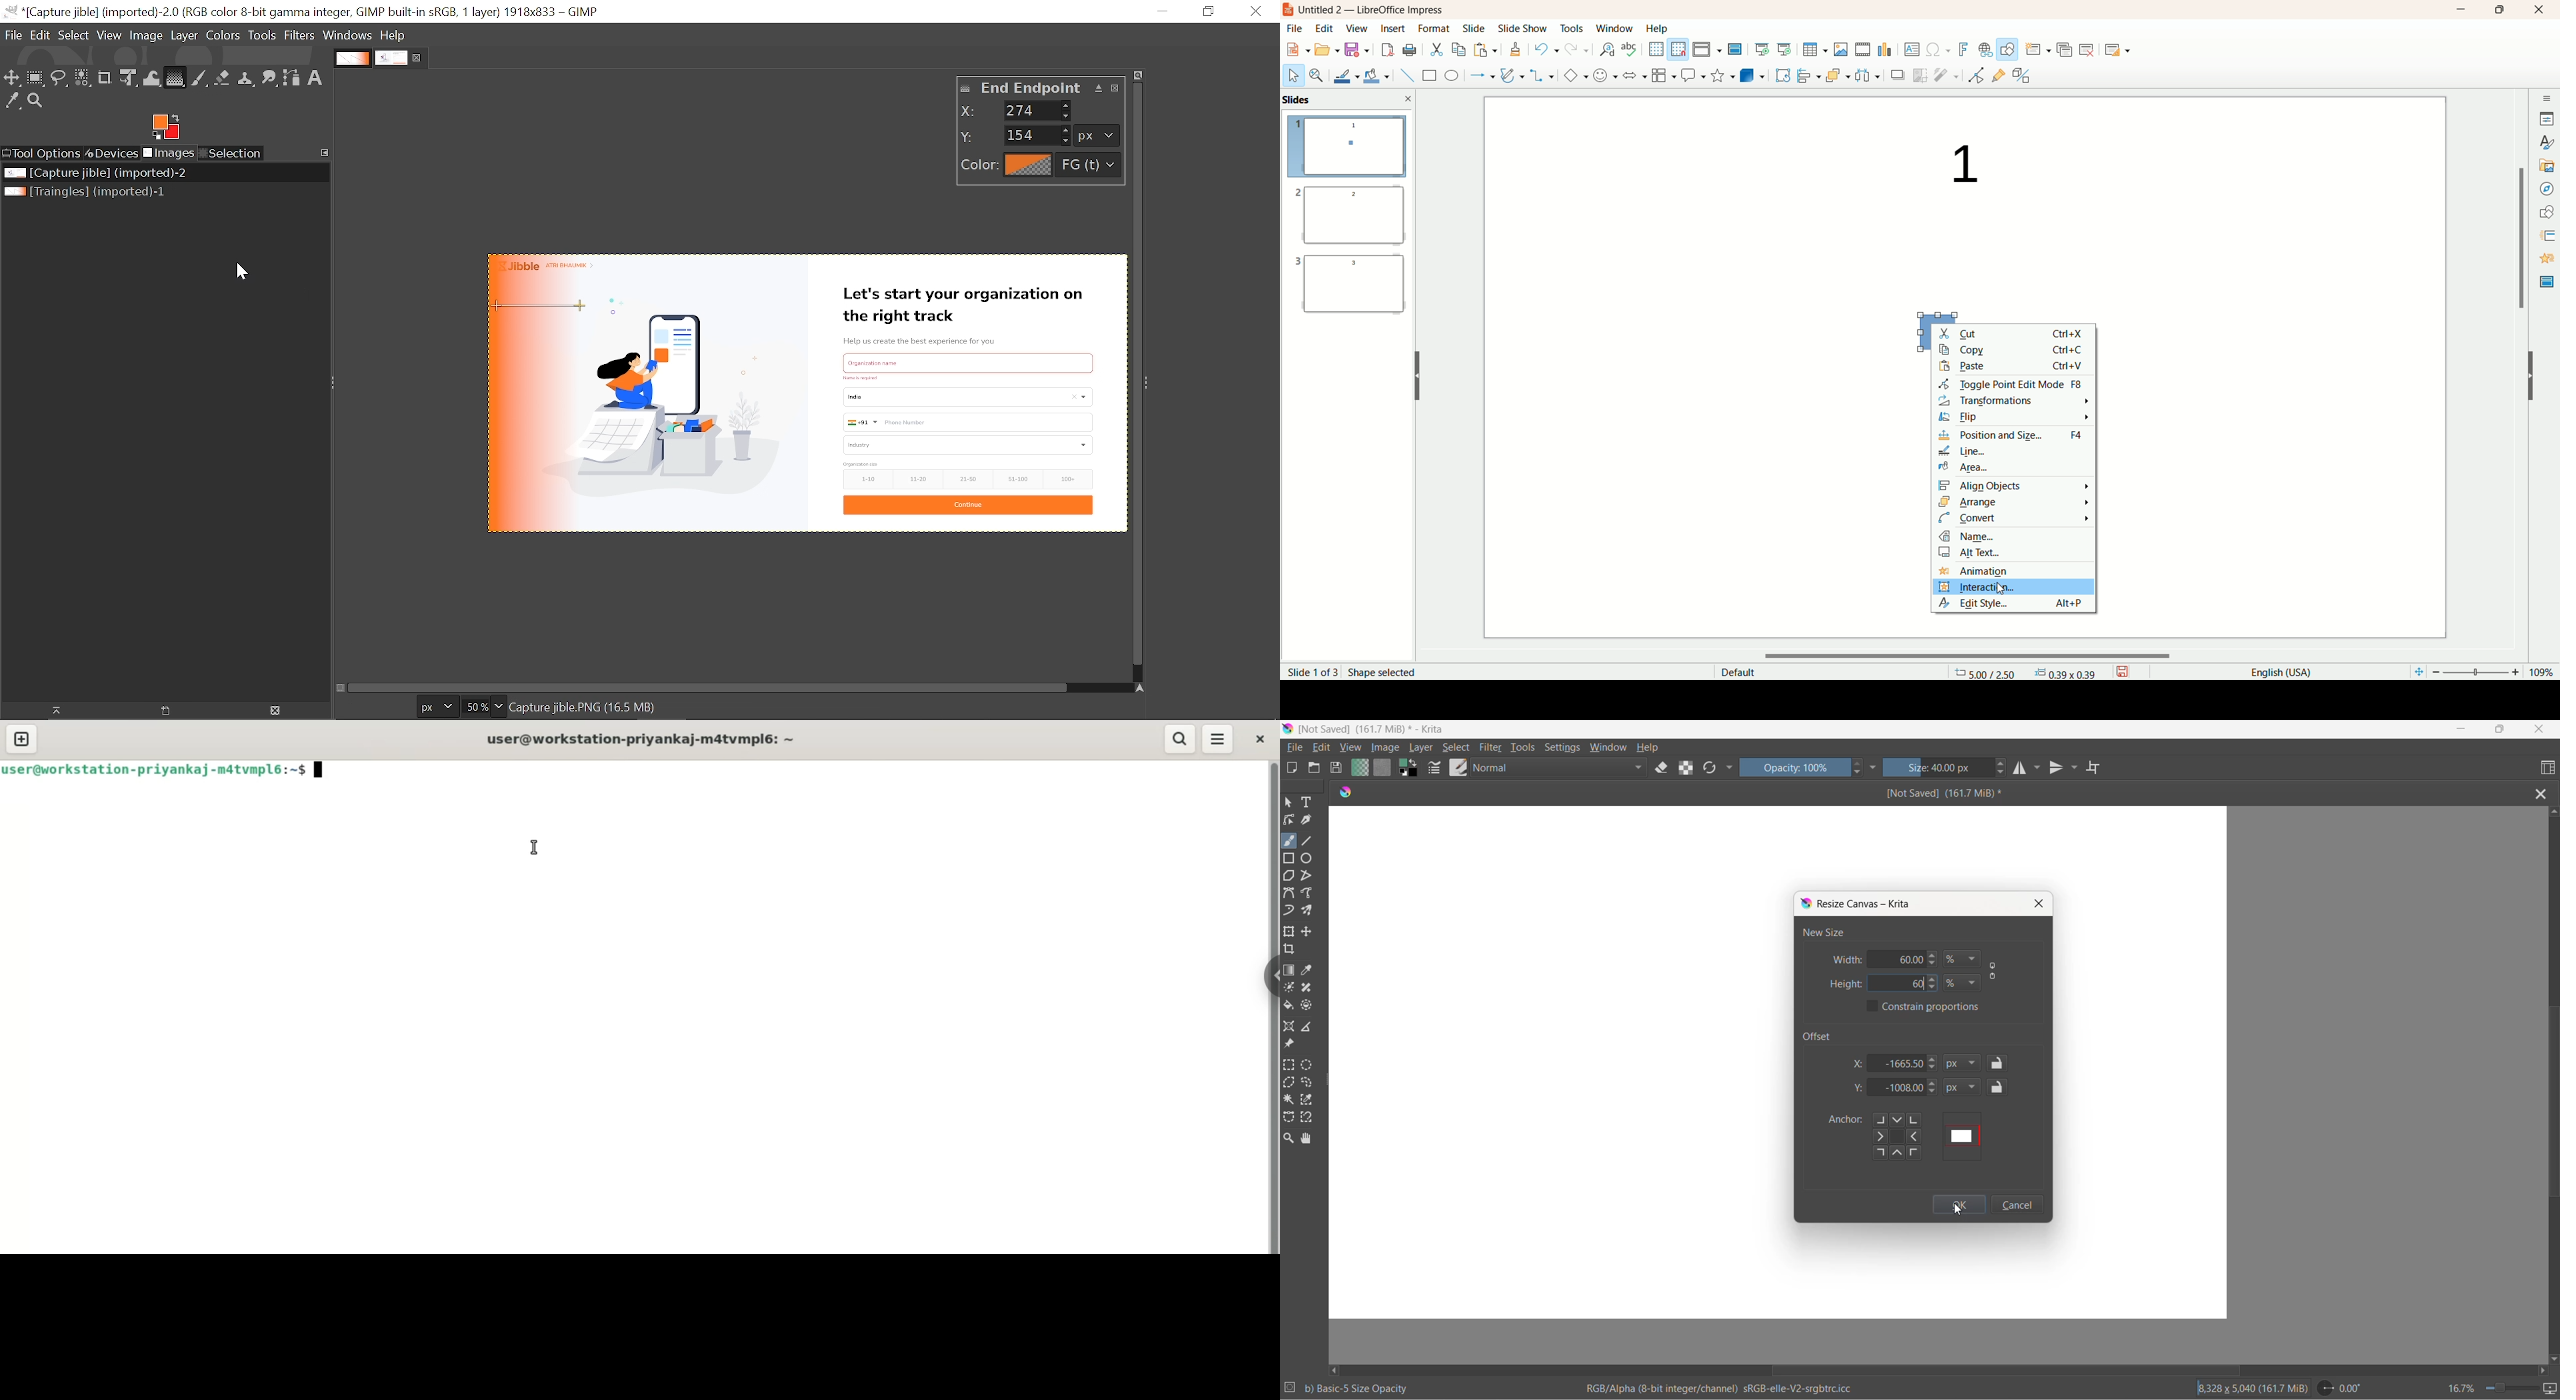 The width and height of the screenshot is (2576, 1400). Describe the element at coordinates (1378, 10) in the screenshot. I see `title` at that location.